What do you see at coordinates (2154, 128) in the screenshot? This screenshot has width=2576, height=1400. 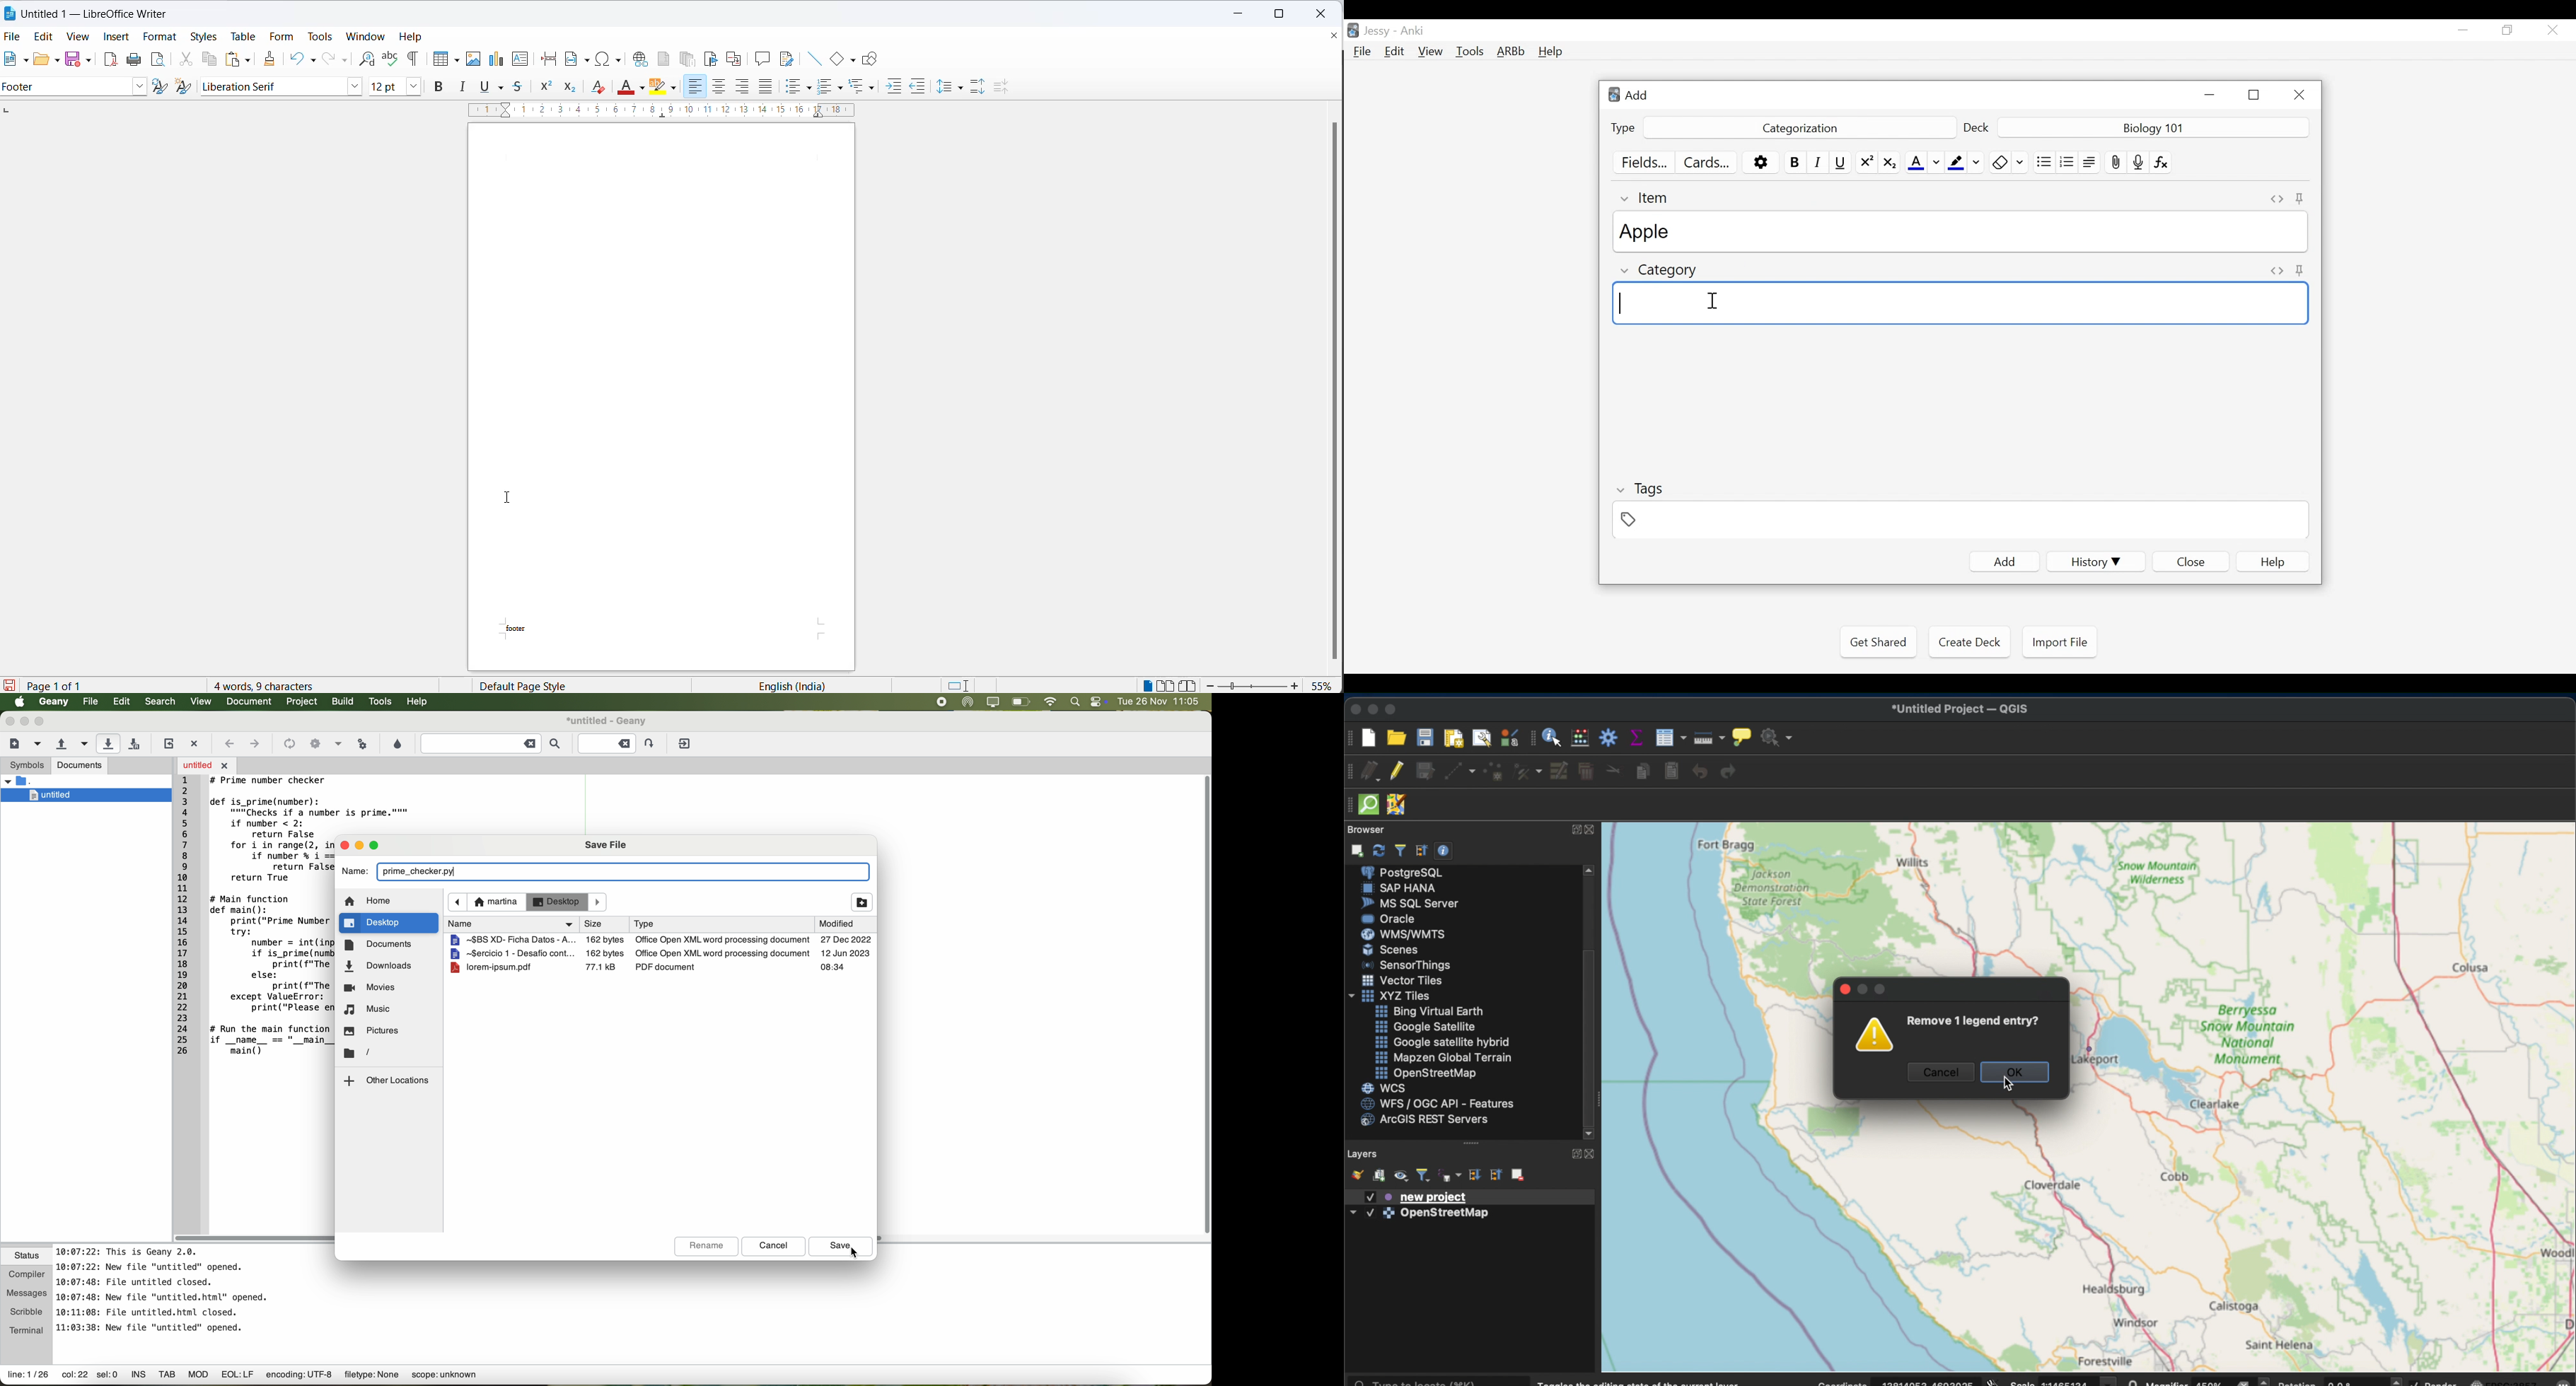 I see `Deck Nmae` at bounding box center [2154, 128].